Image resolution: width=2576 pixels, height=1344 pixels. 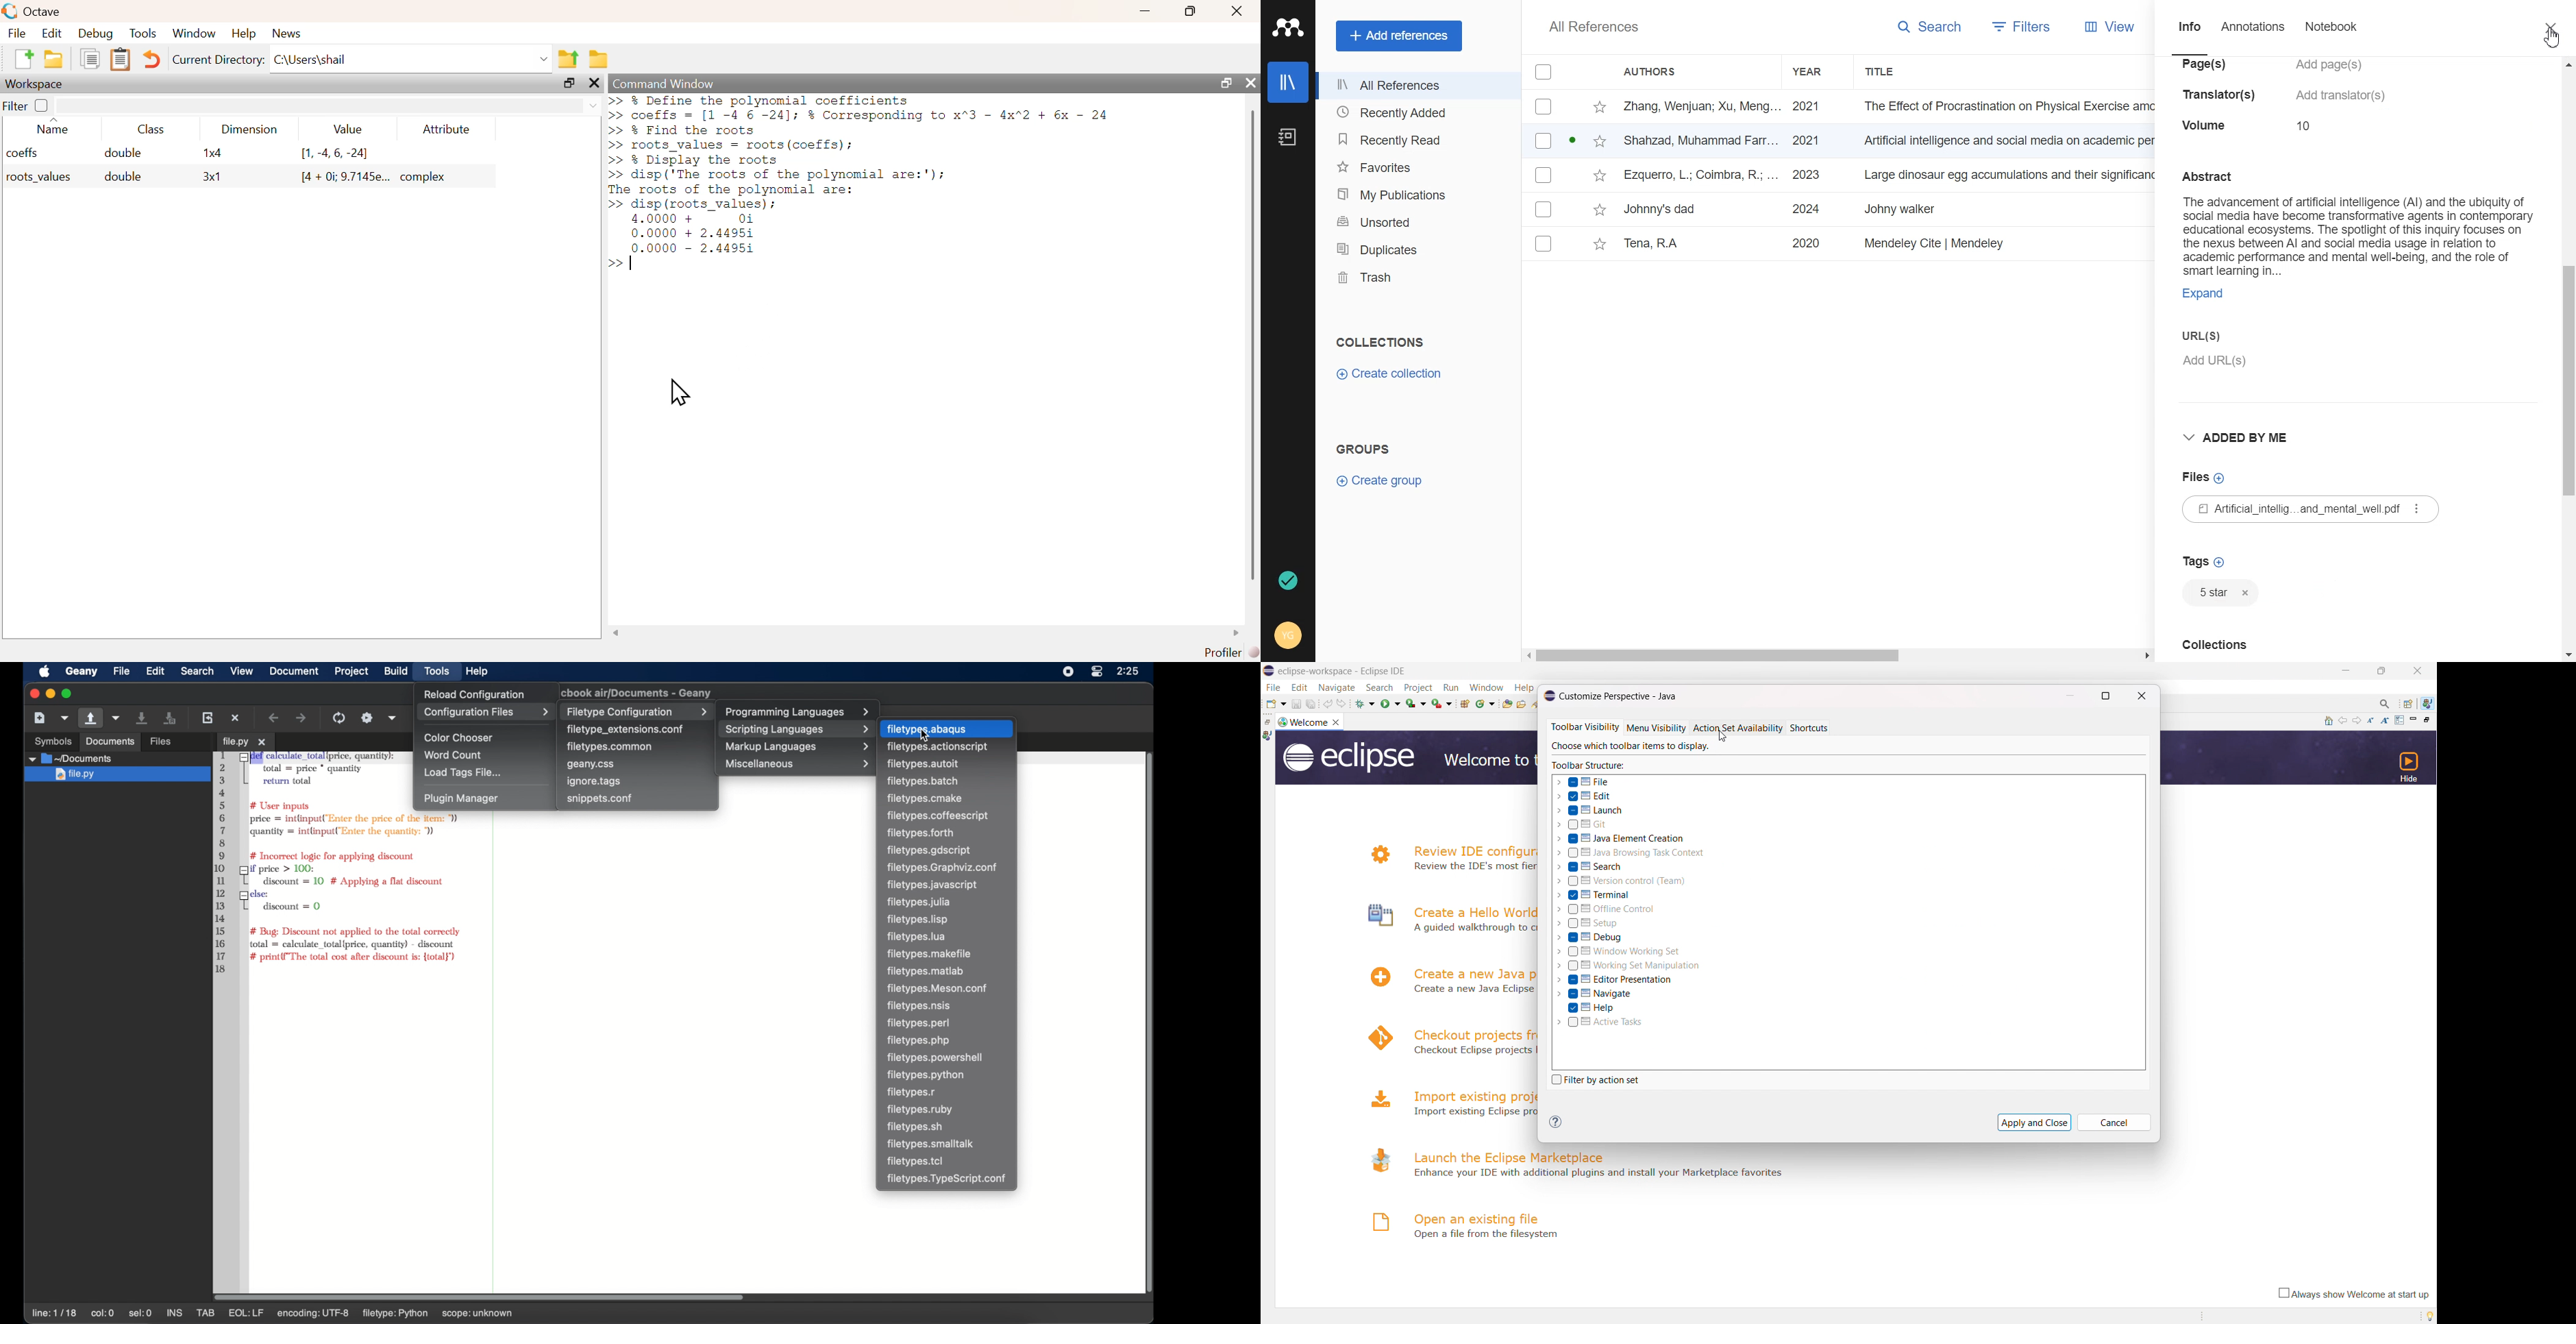 I want to click on maximize, so click(x=569, y=83).